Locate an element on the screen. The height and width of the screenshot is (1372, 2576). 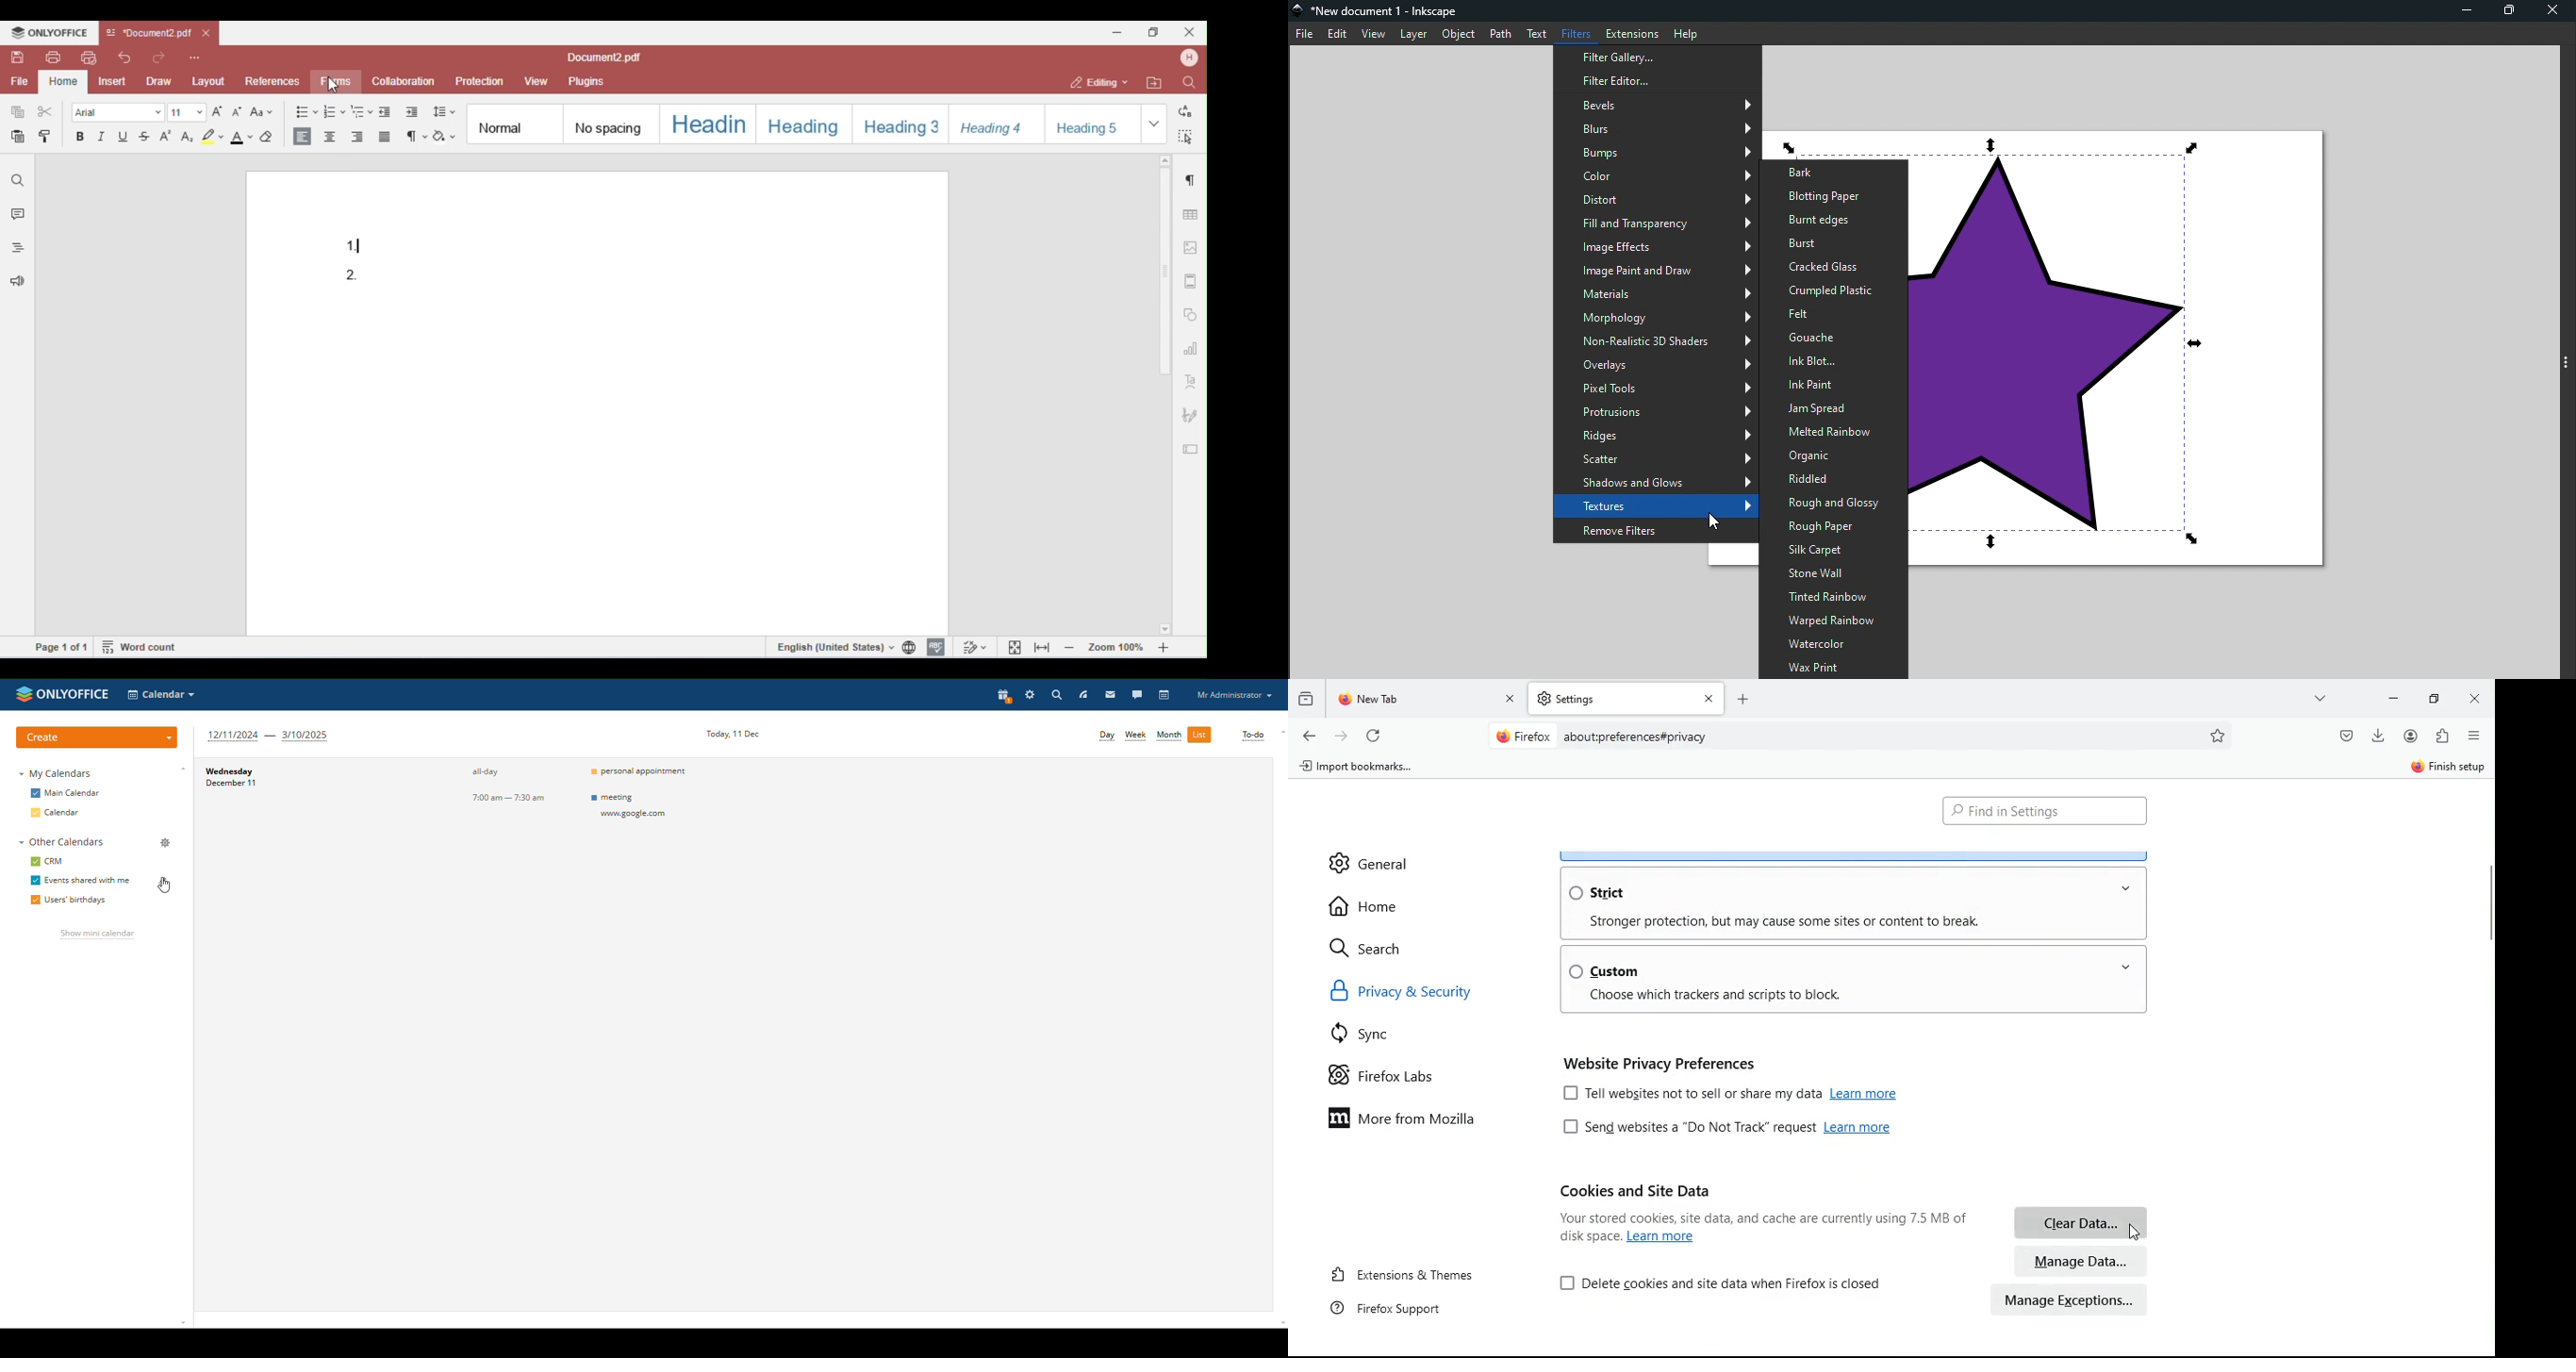
cookies and site data is located at coordinates (1636, 1190).